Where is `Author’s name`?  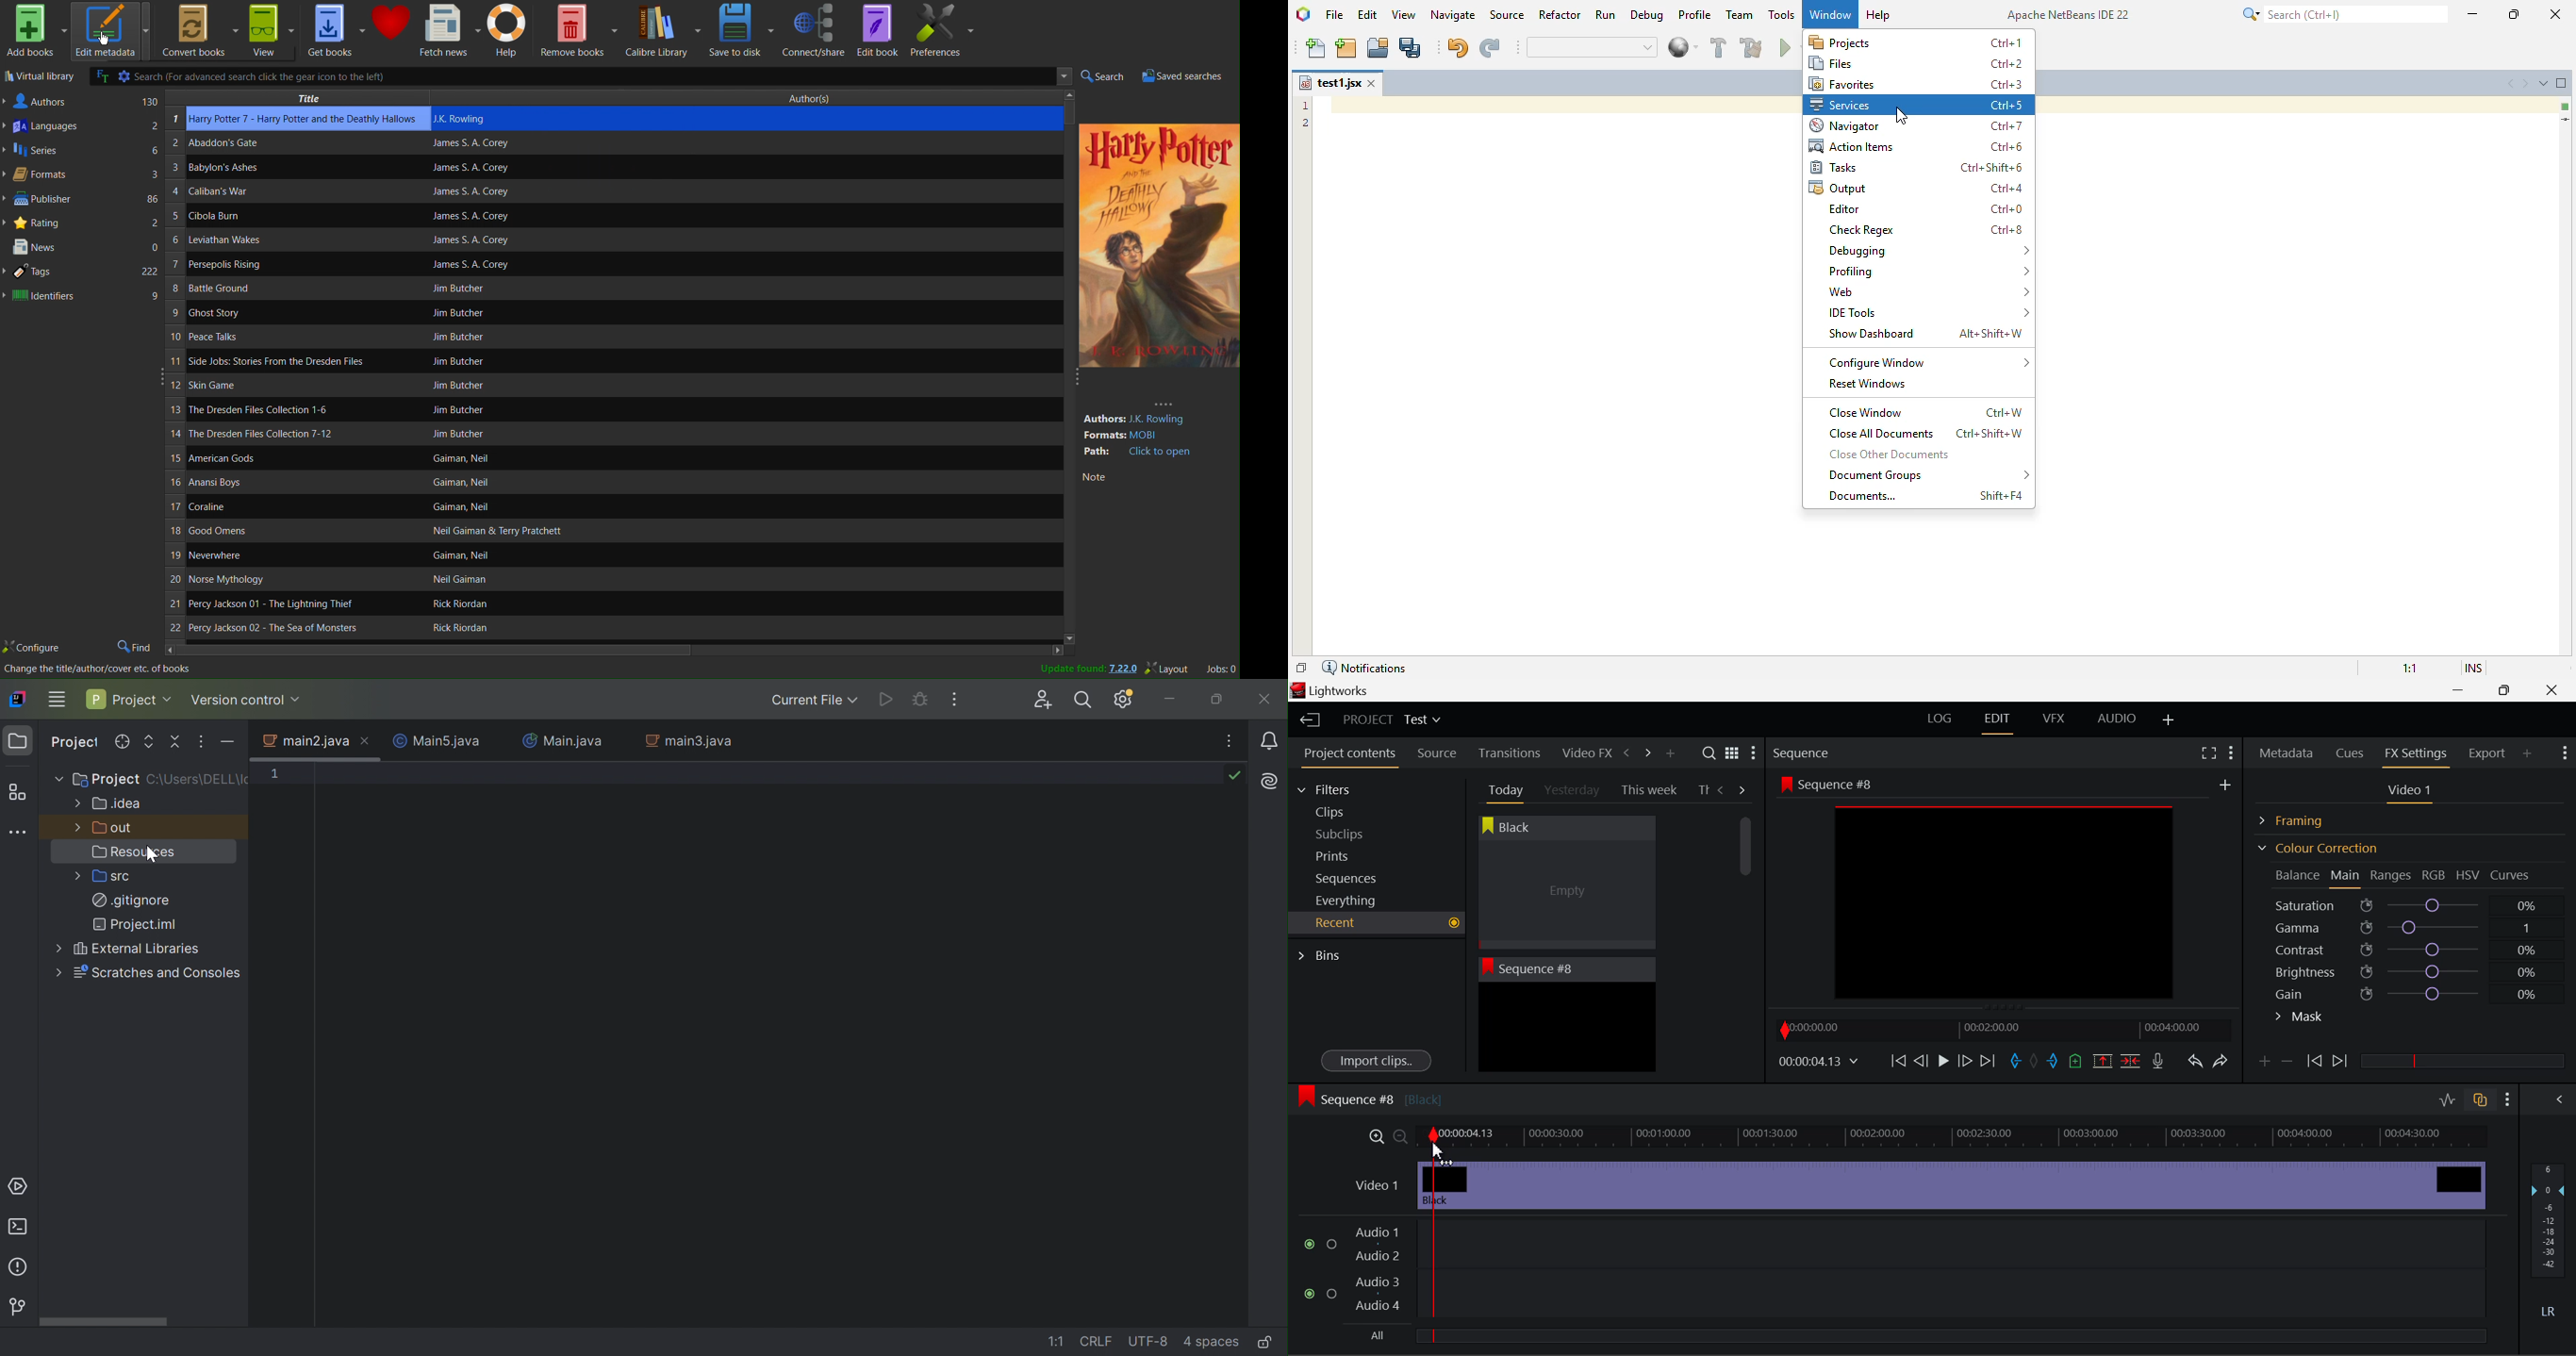
Author’s name is located at coordinates (518, 555).